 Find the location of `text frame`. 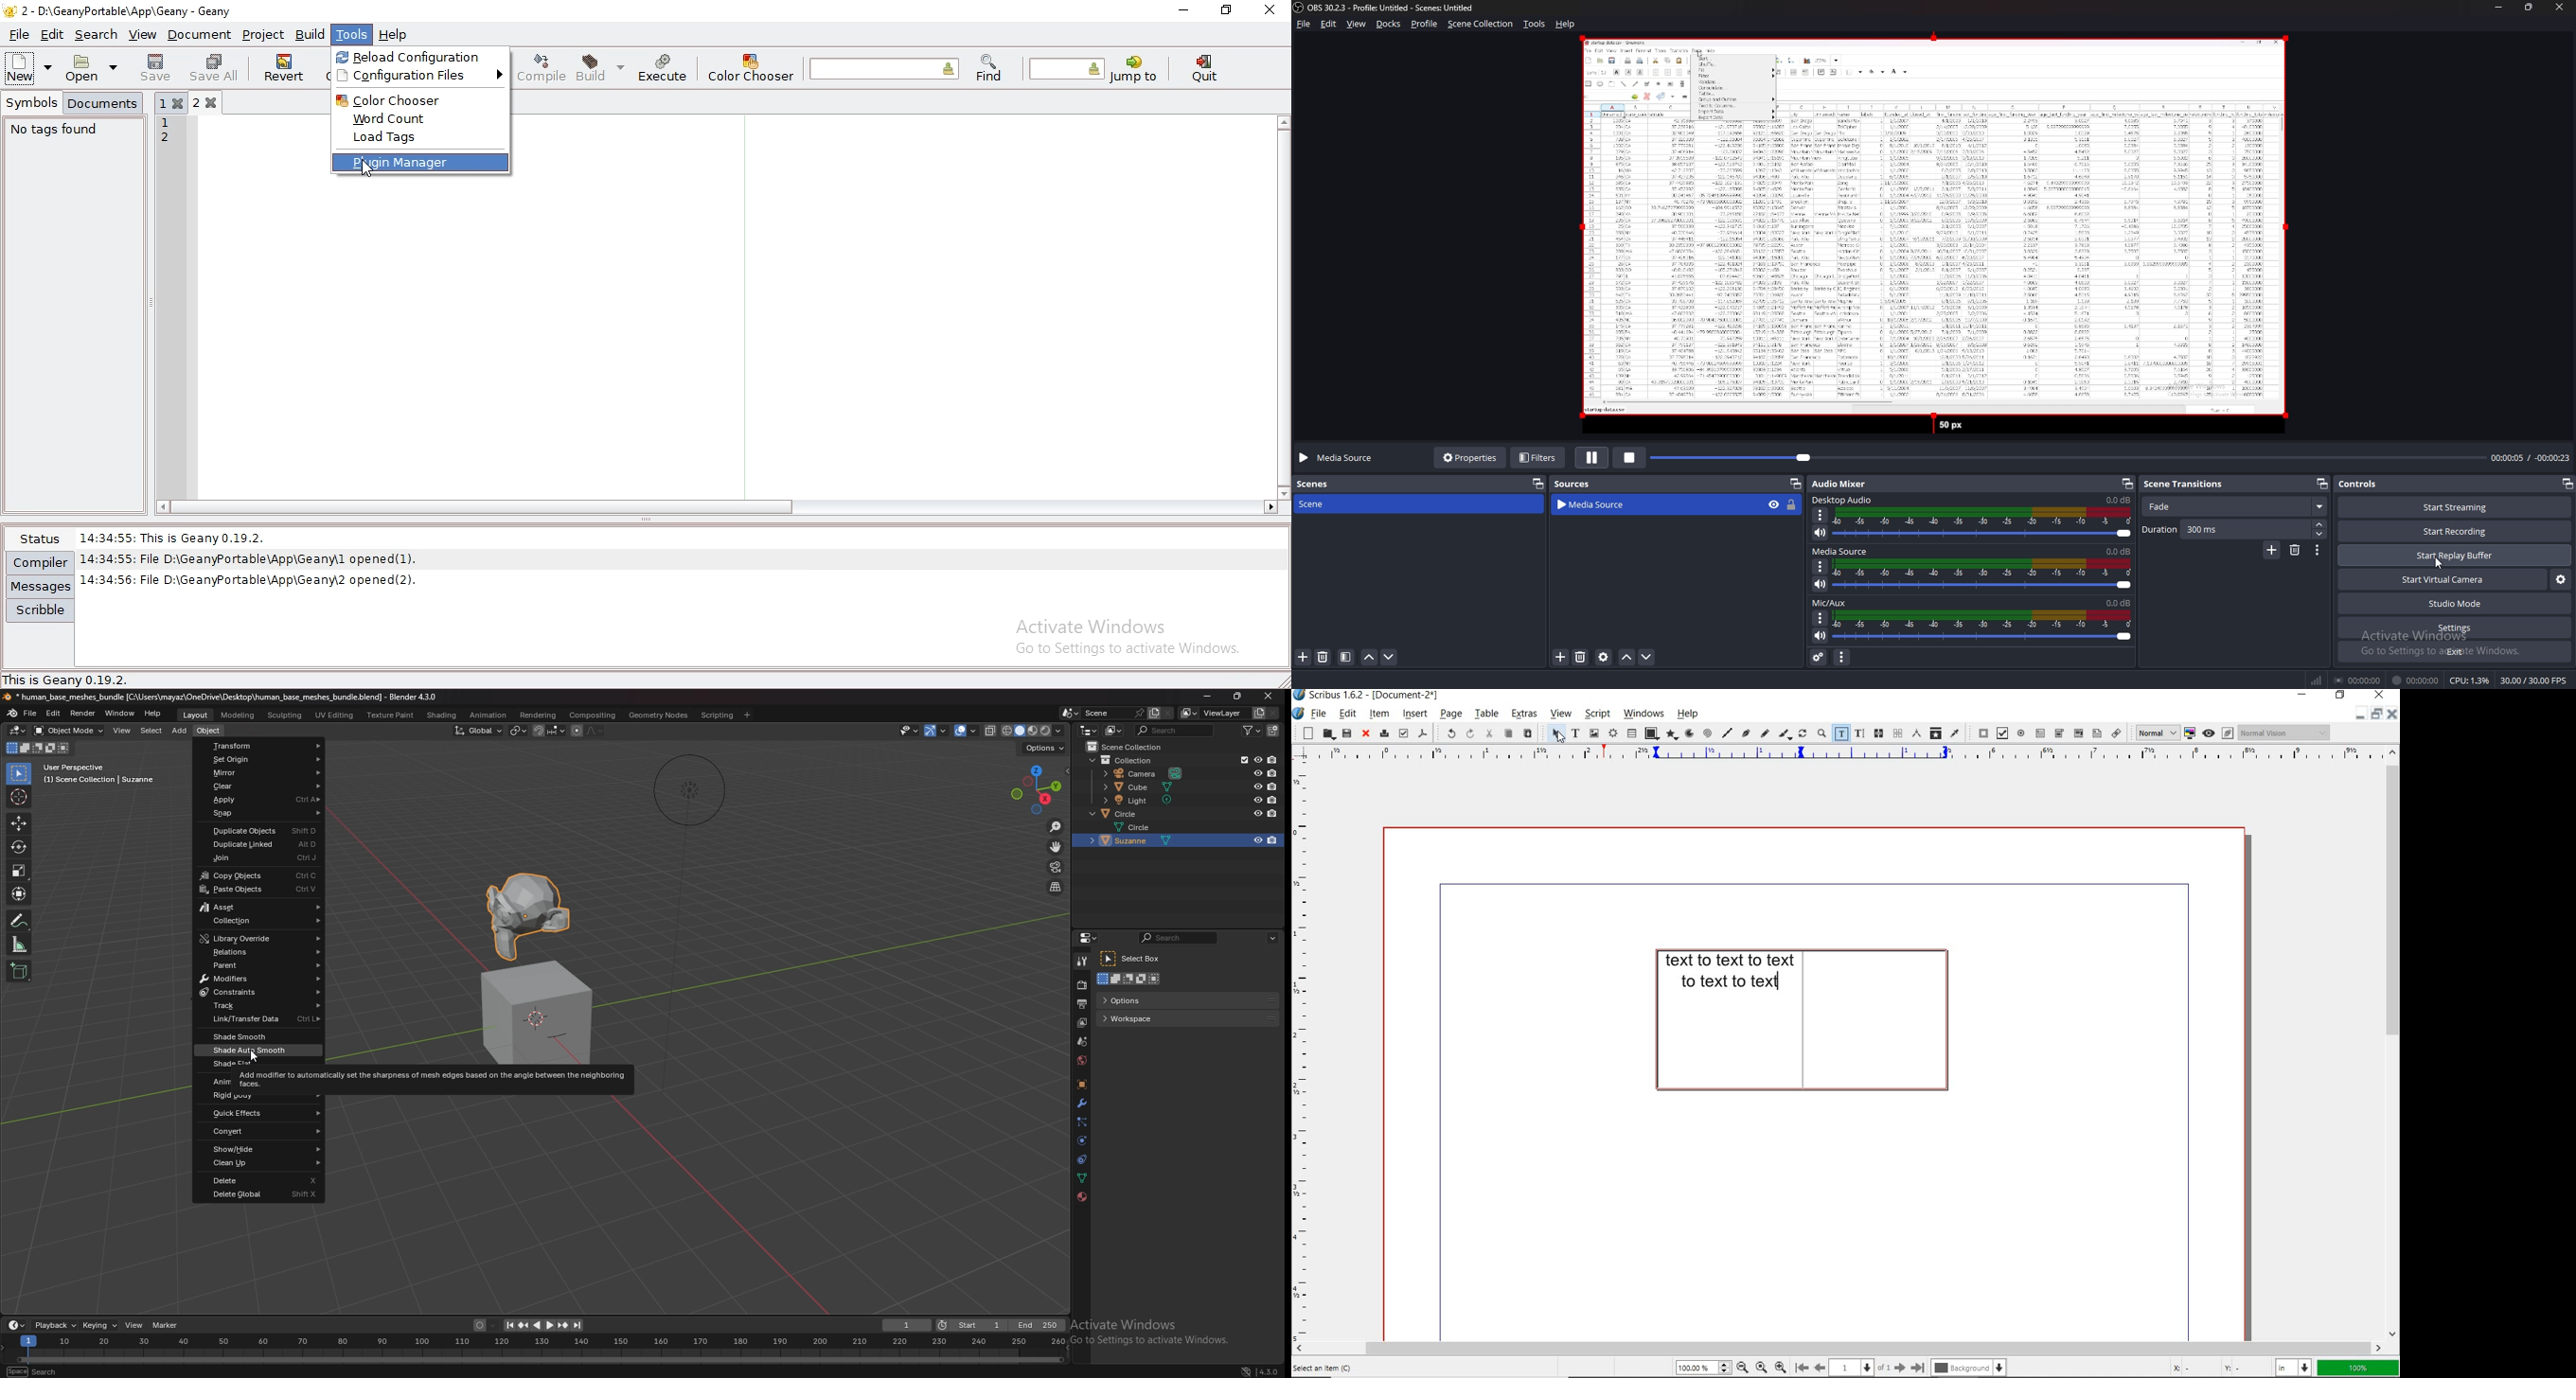

text frame is located at coordinates (1575, 733).